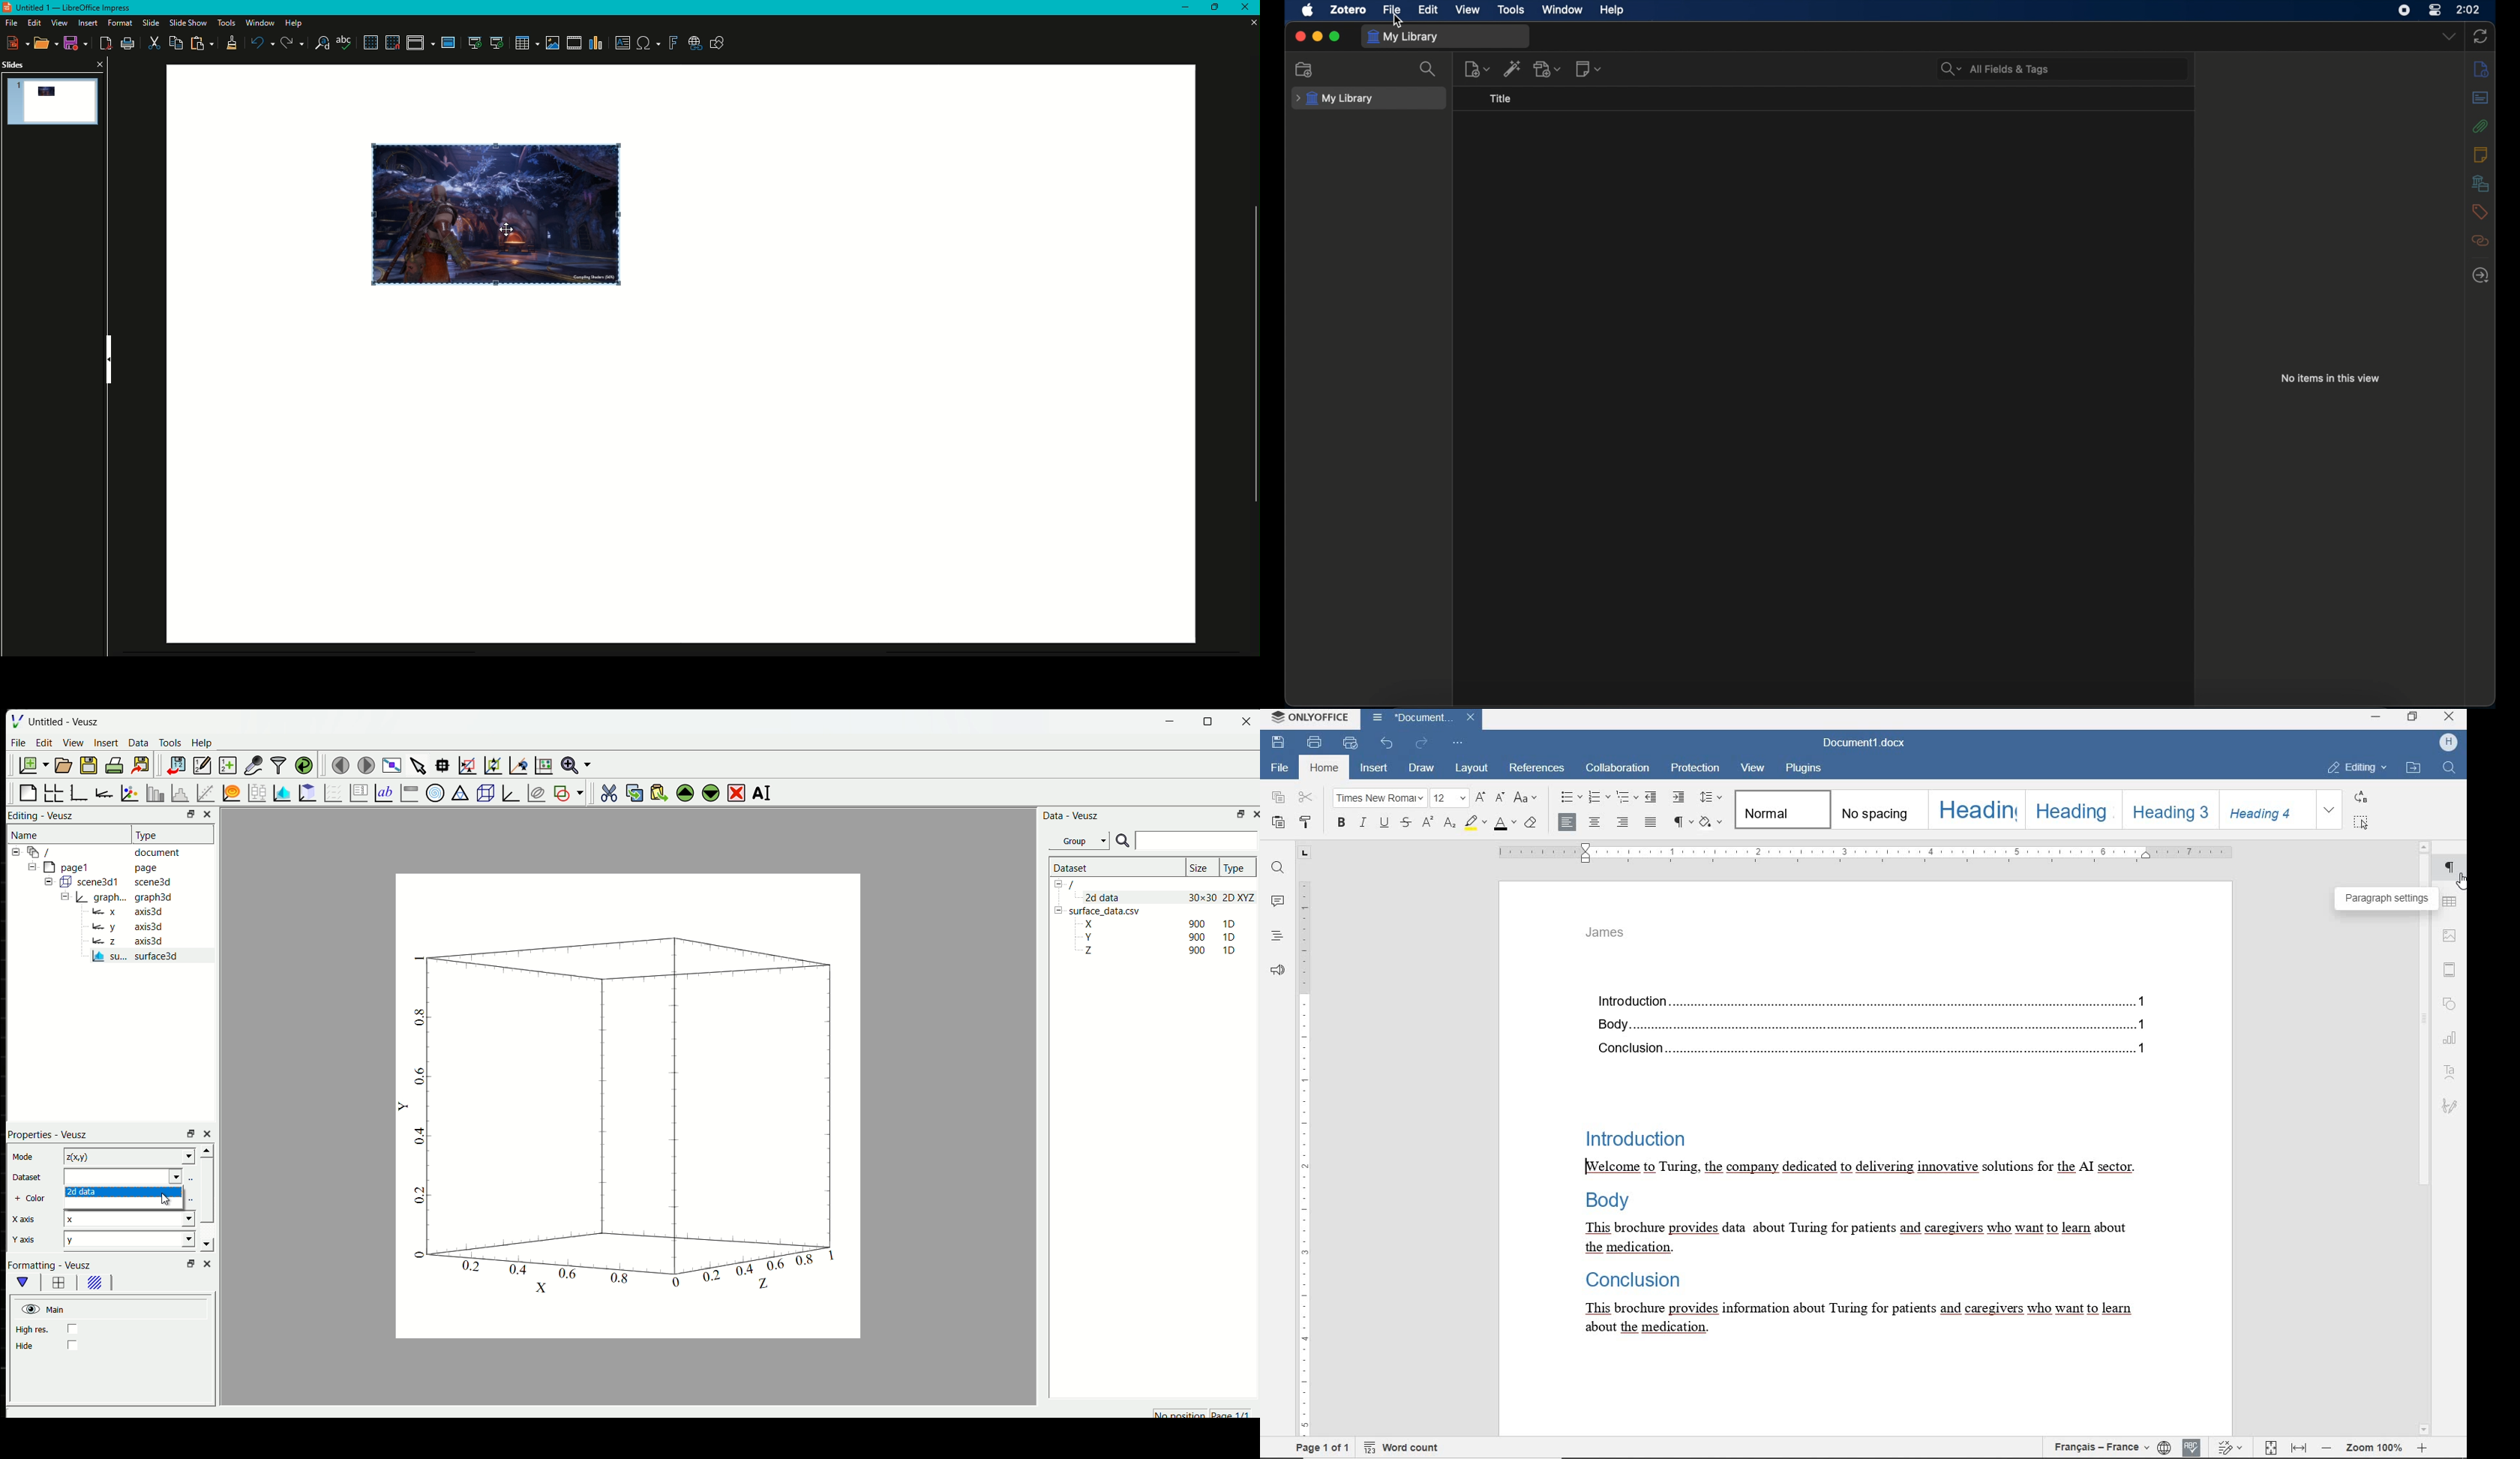 The image size is (2520, 1484). Describe the element at coordinates (1511, 9) in the screenshot. I see `tools` at that location.